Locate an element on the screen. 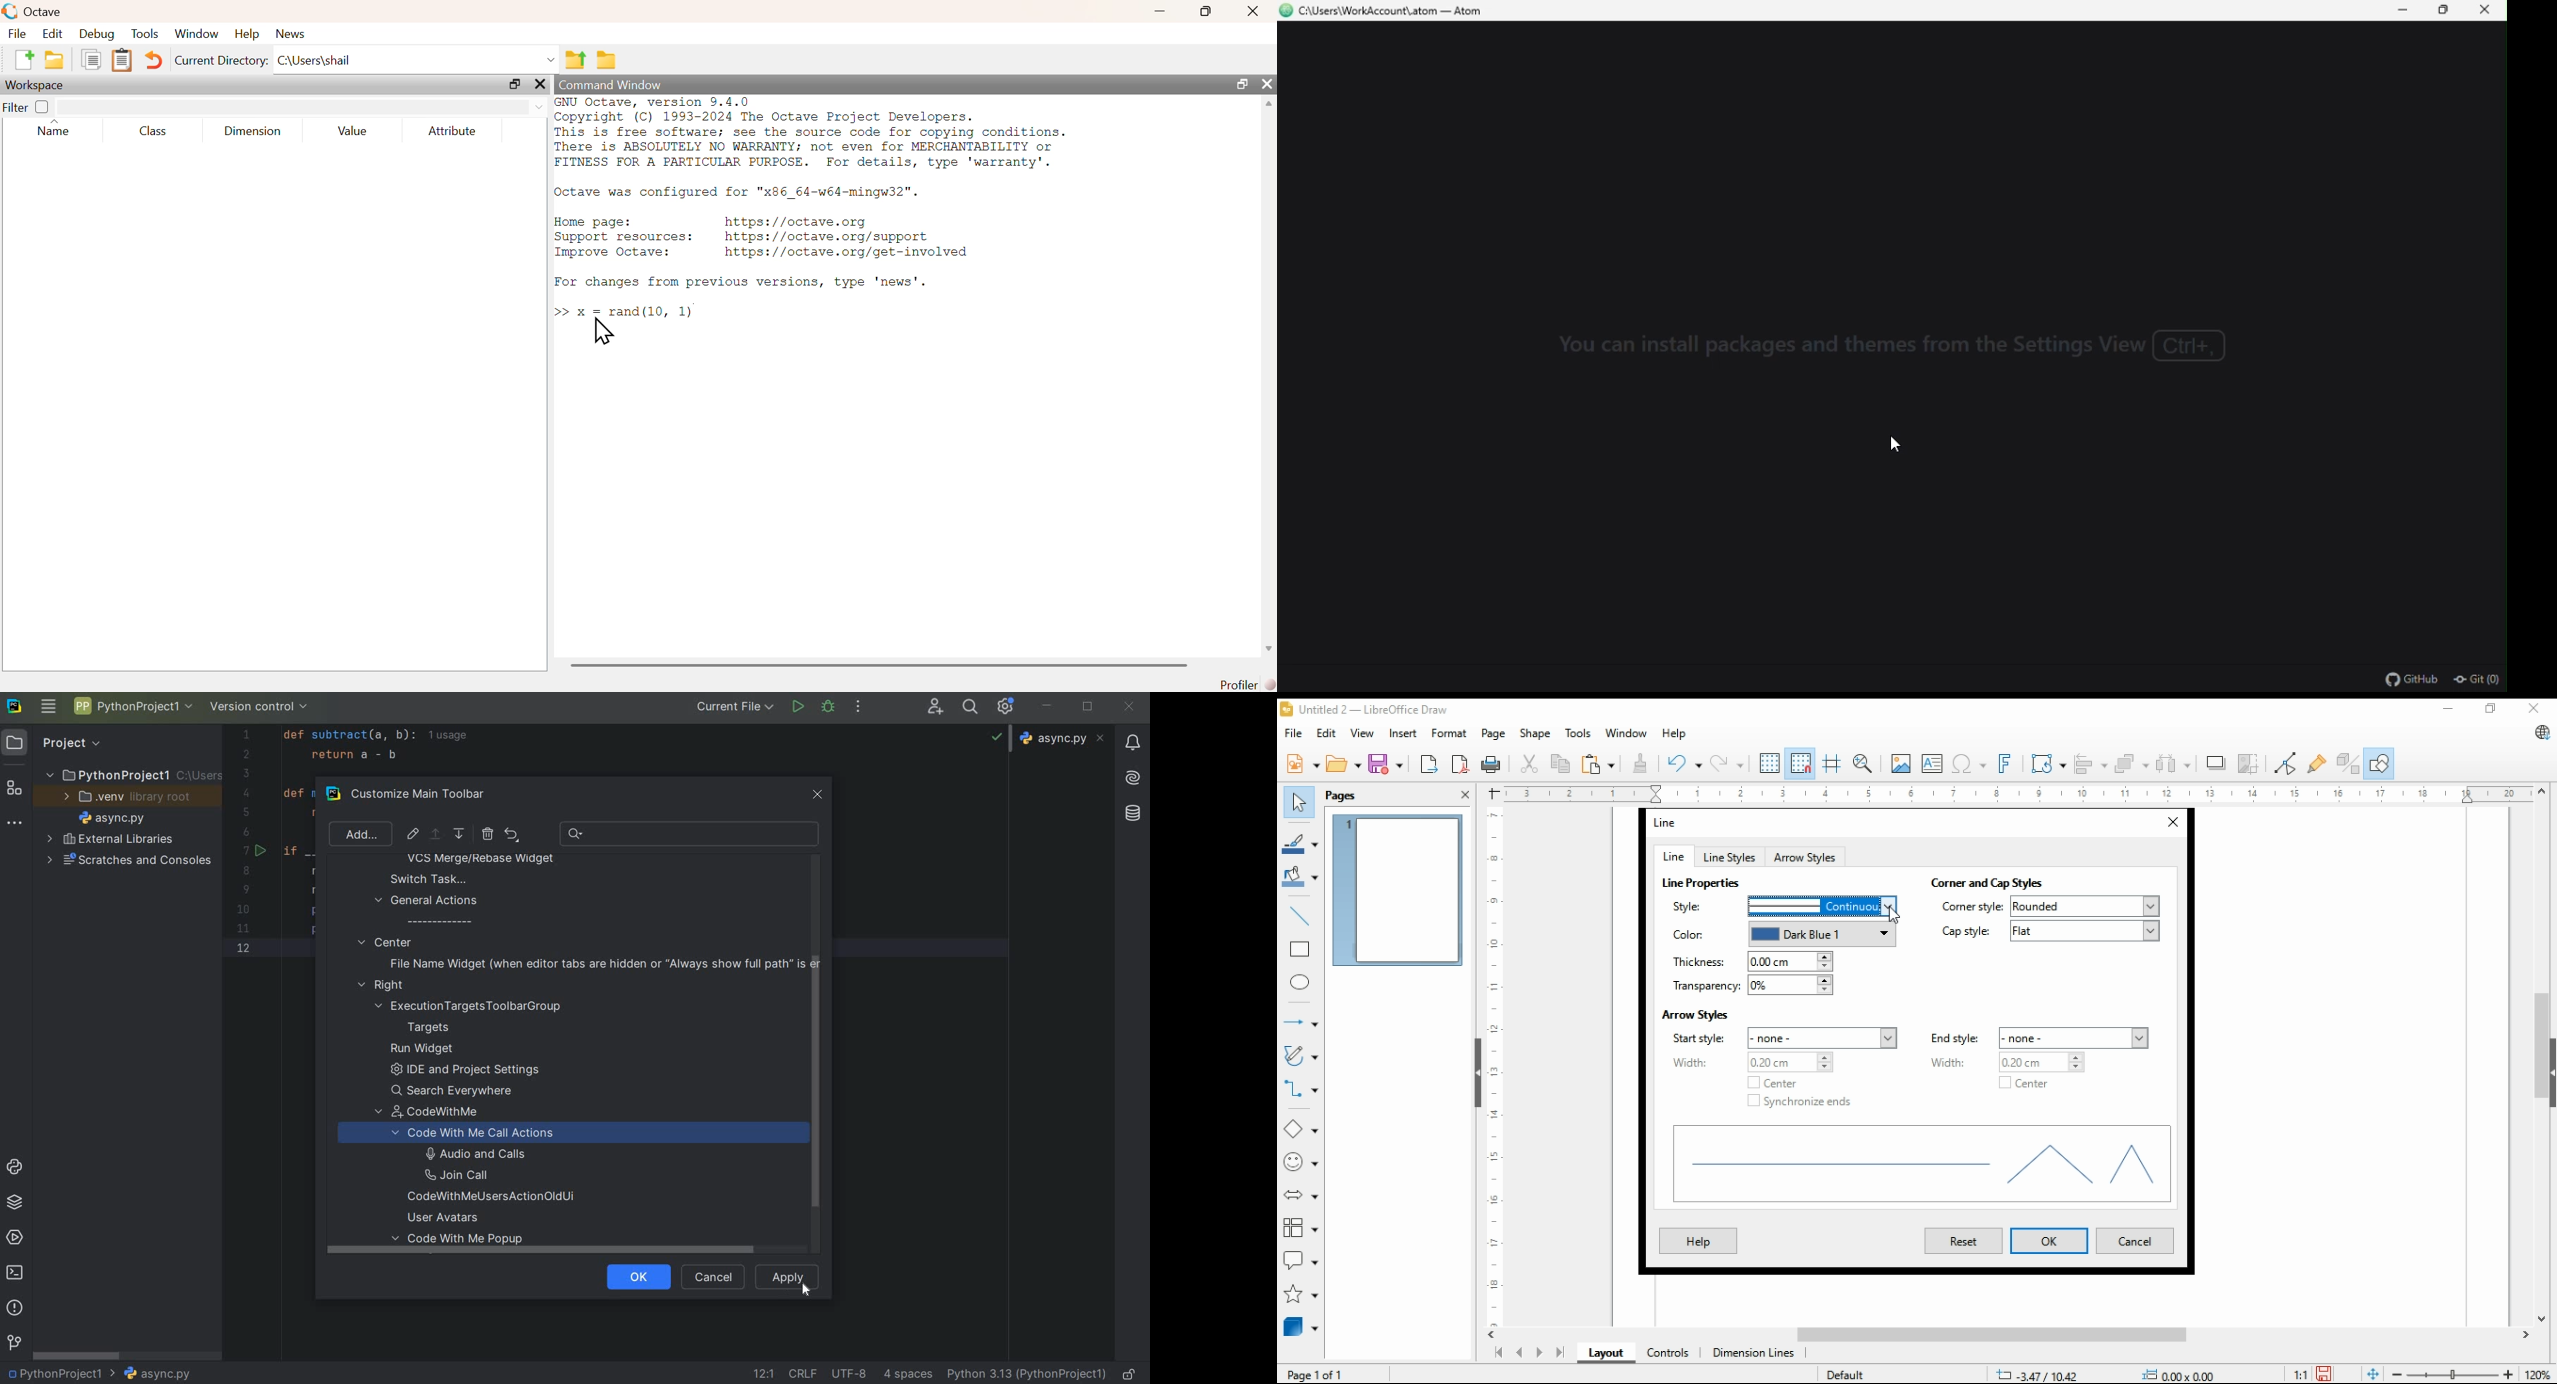  insert fontwork text is located at coordinates (2003, 764).